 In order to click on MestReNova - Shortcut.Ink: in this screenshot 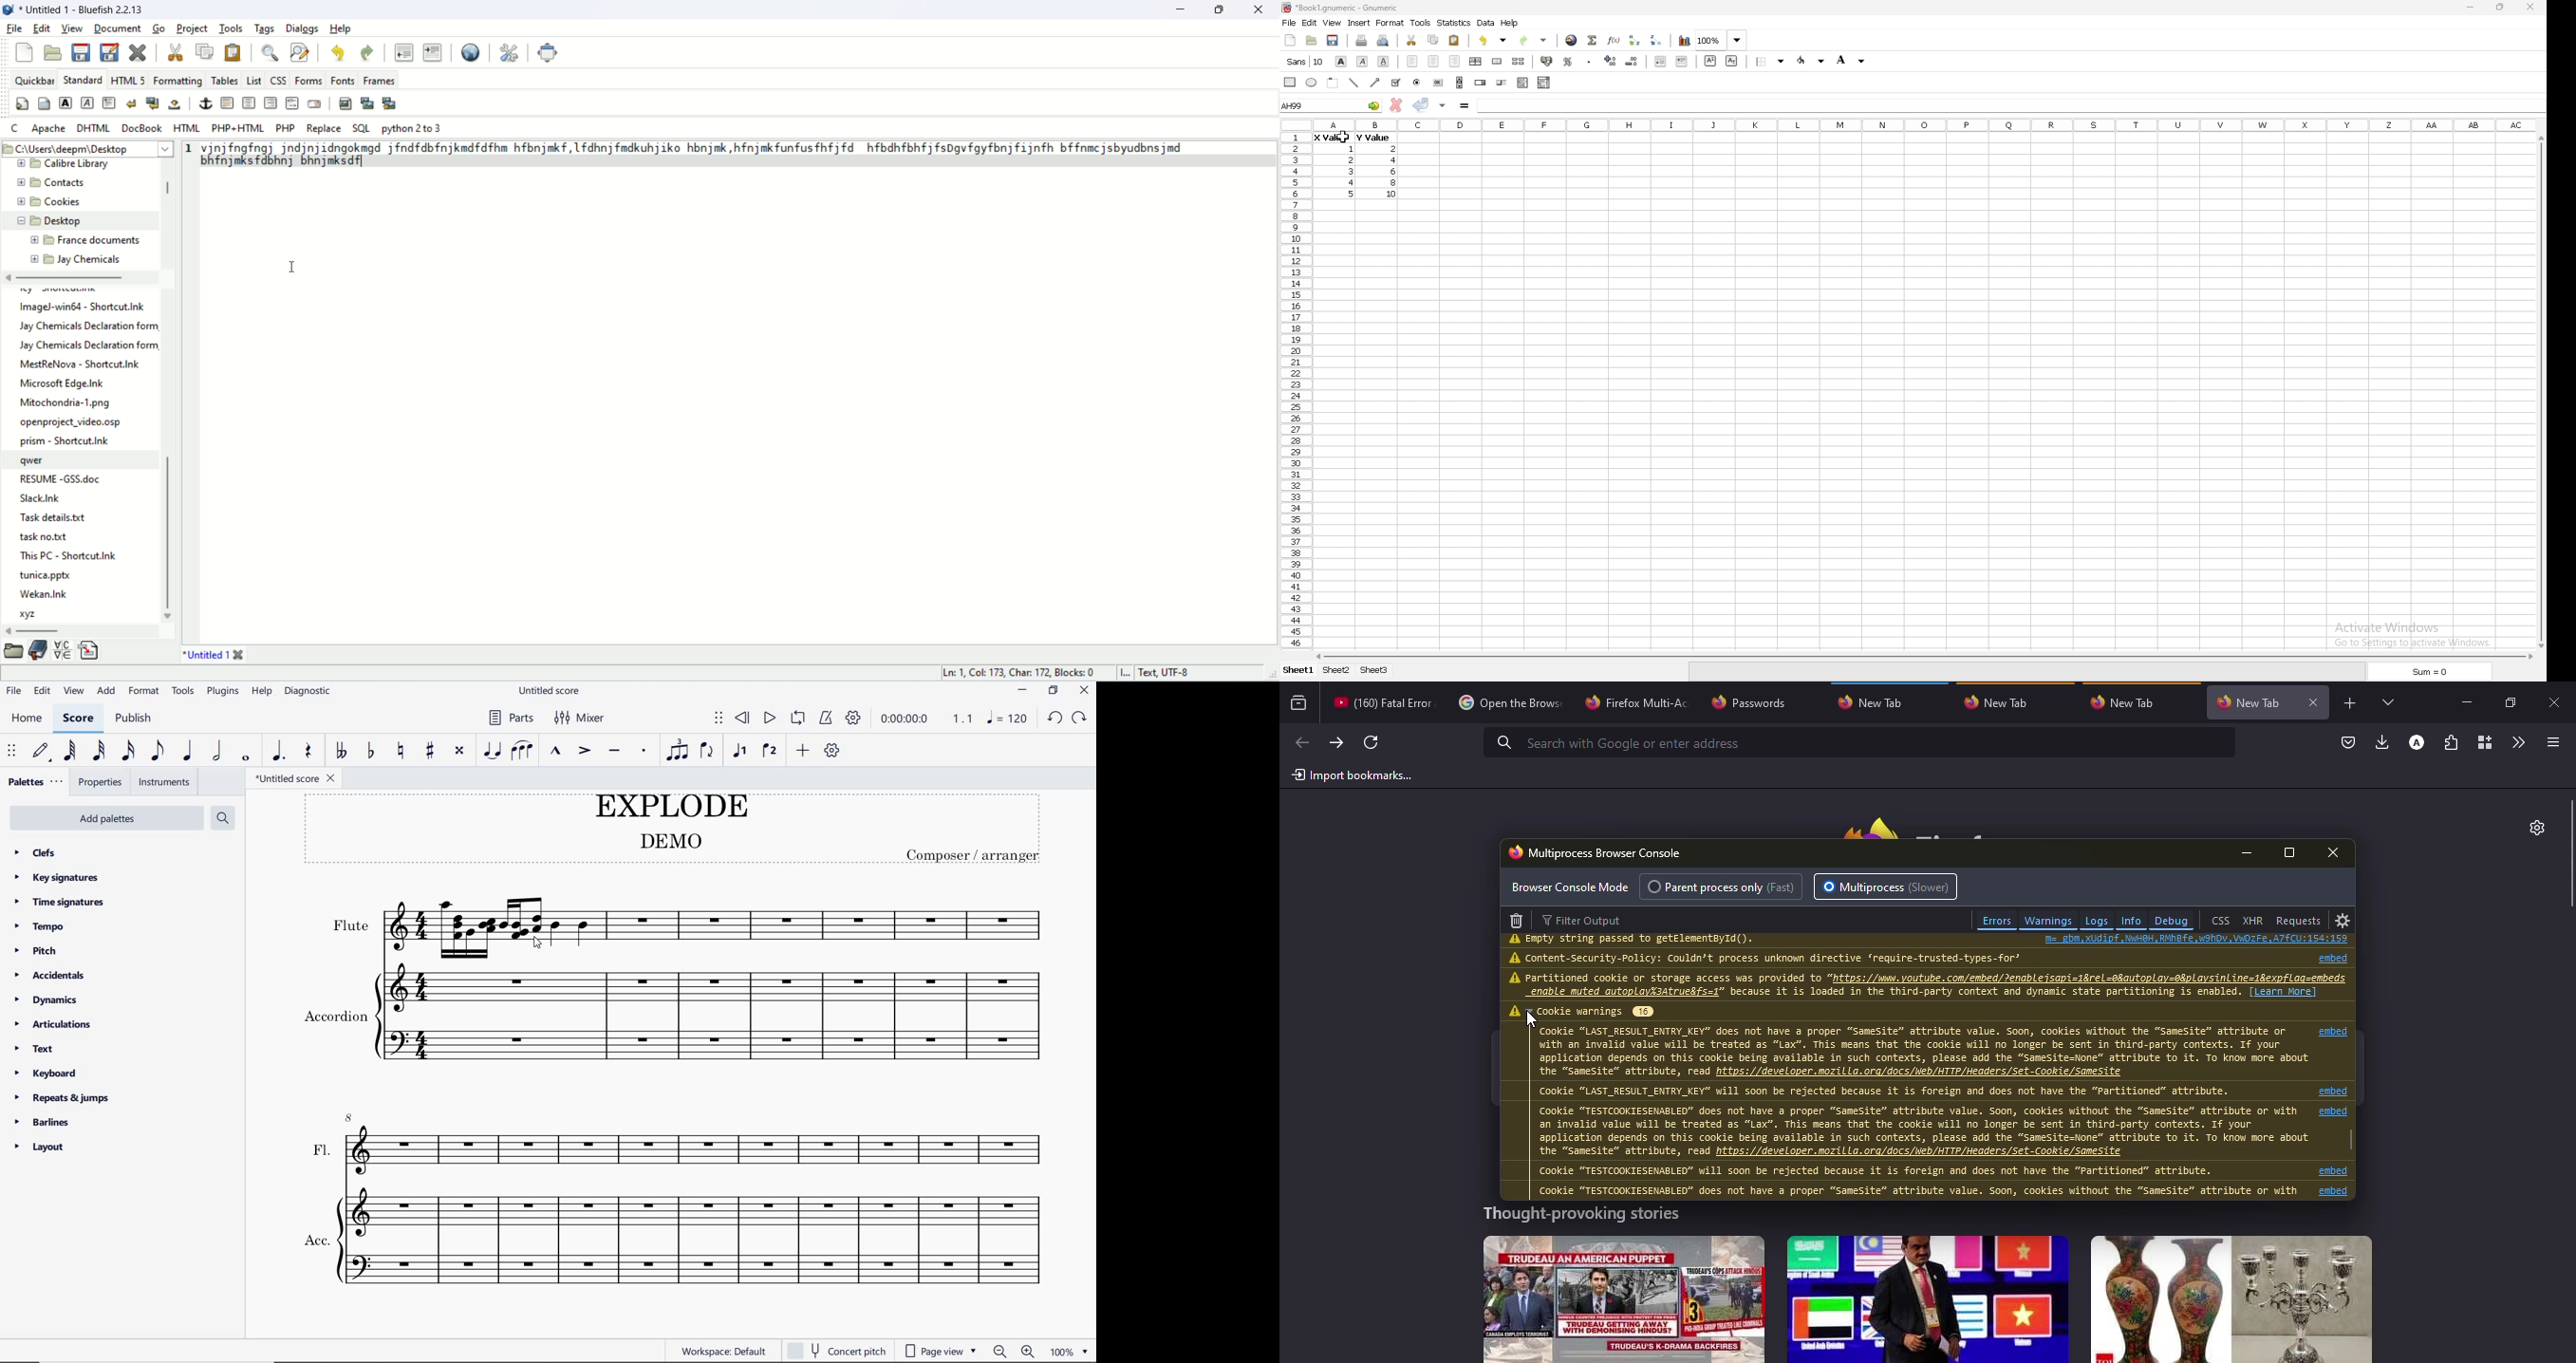, I will do `click(81, 364)`.